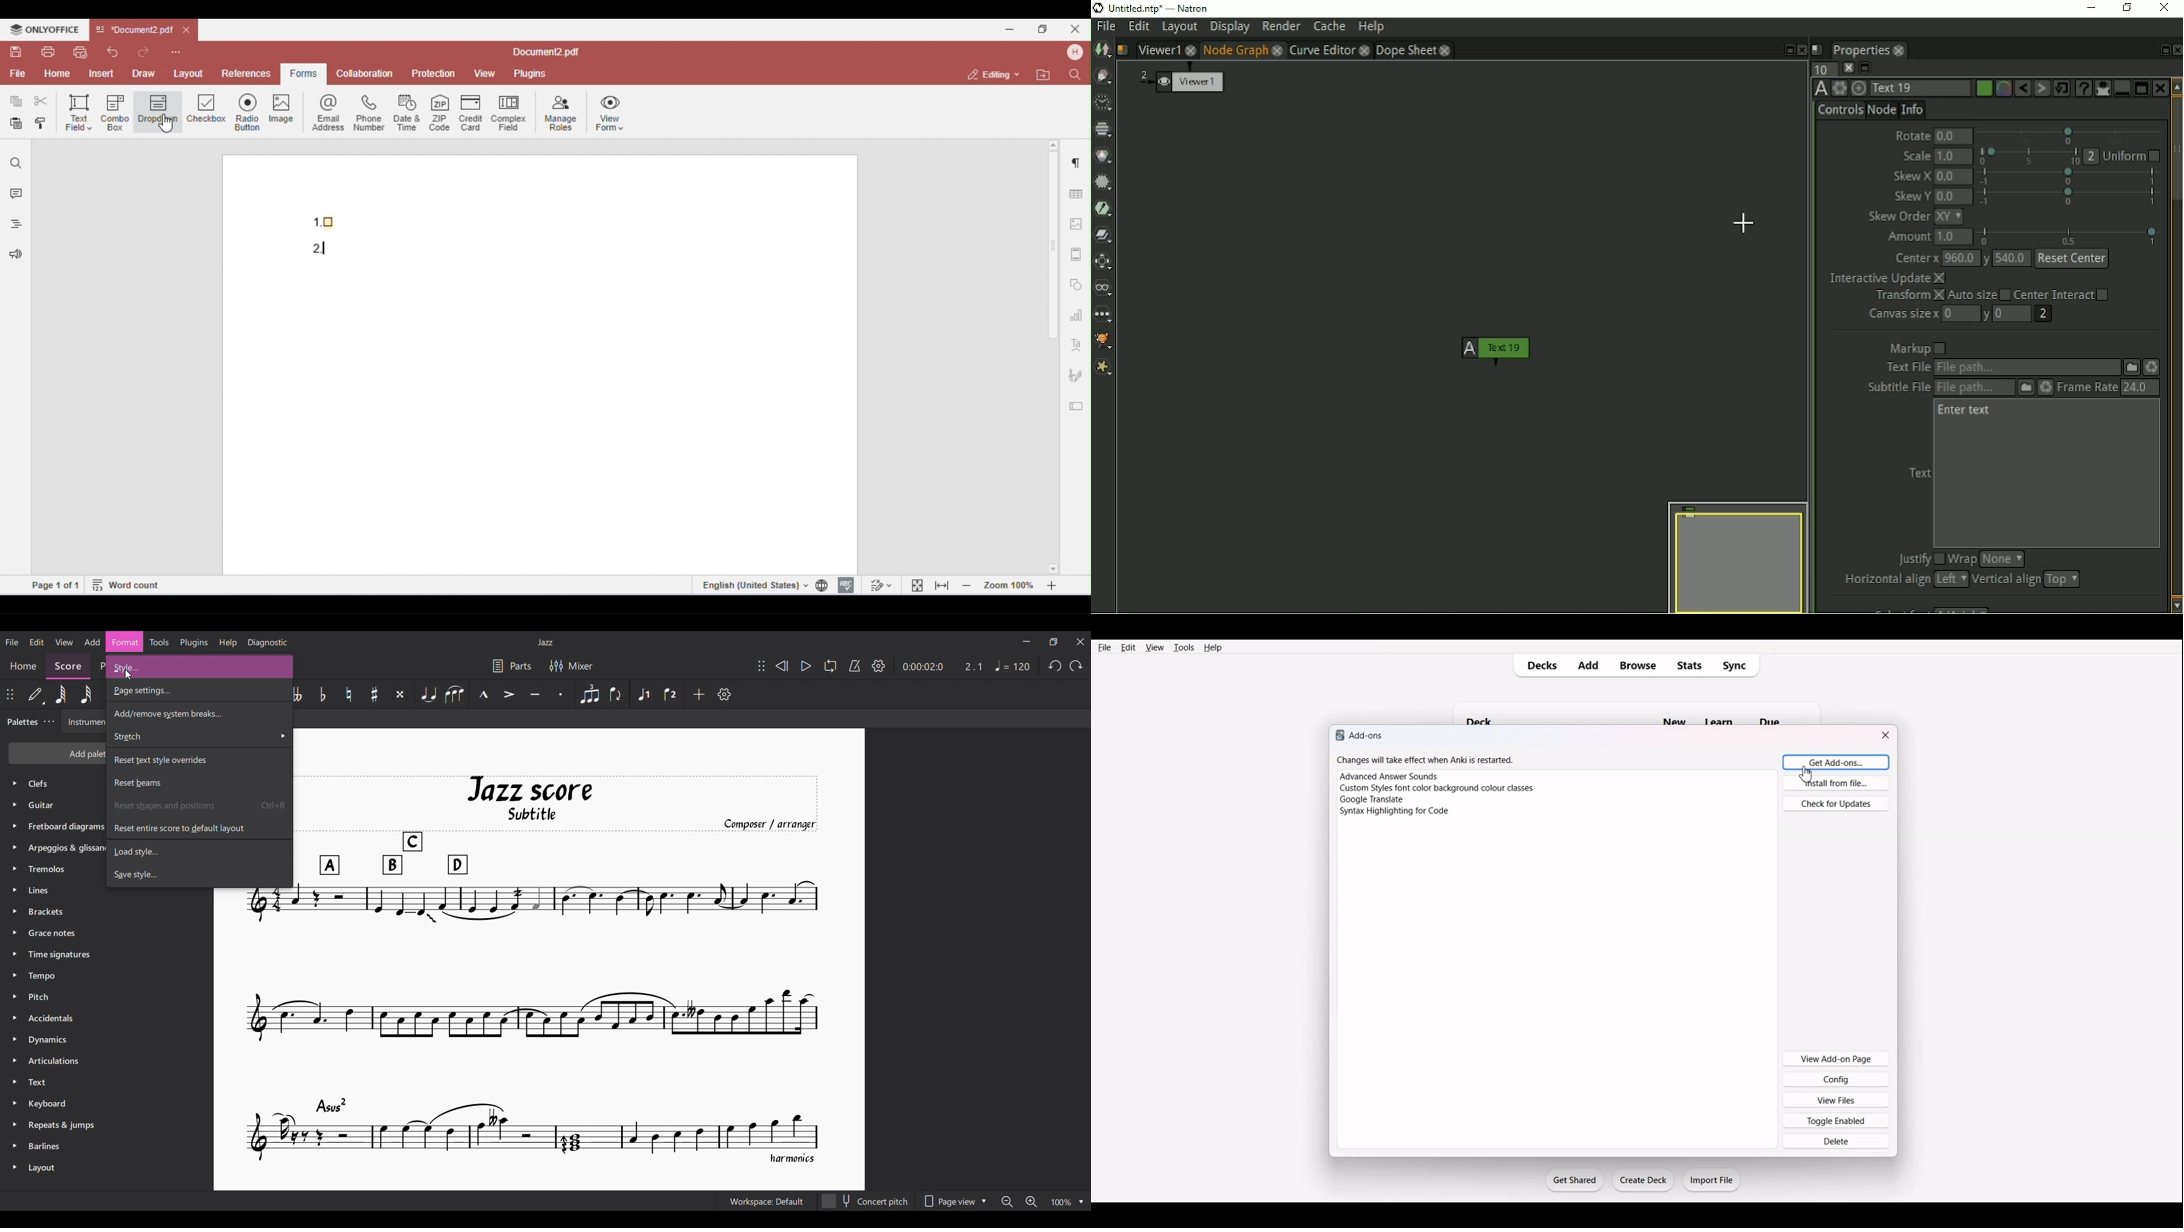 Image resolution: width=2184 pixels, height=1232 pixels. I want to click on Add, so click(699, 694).